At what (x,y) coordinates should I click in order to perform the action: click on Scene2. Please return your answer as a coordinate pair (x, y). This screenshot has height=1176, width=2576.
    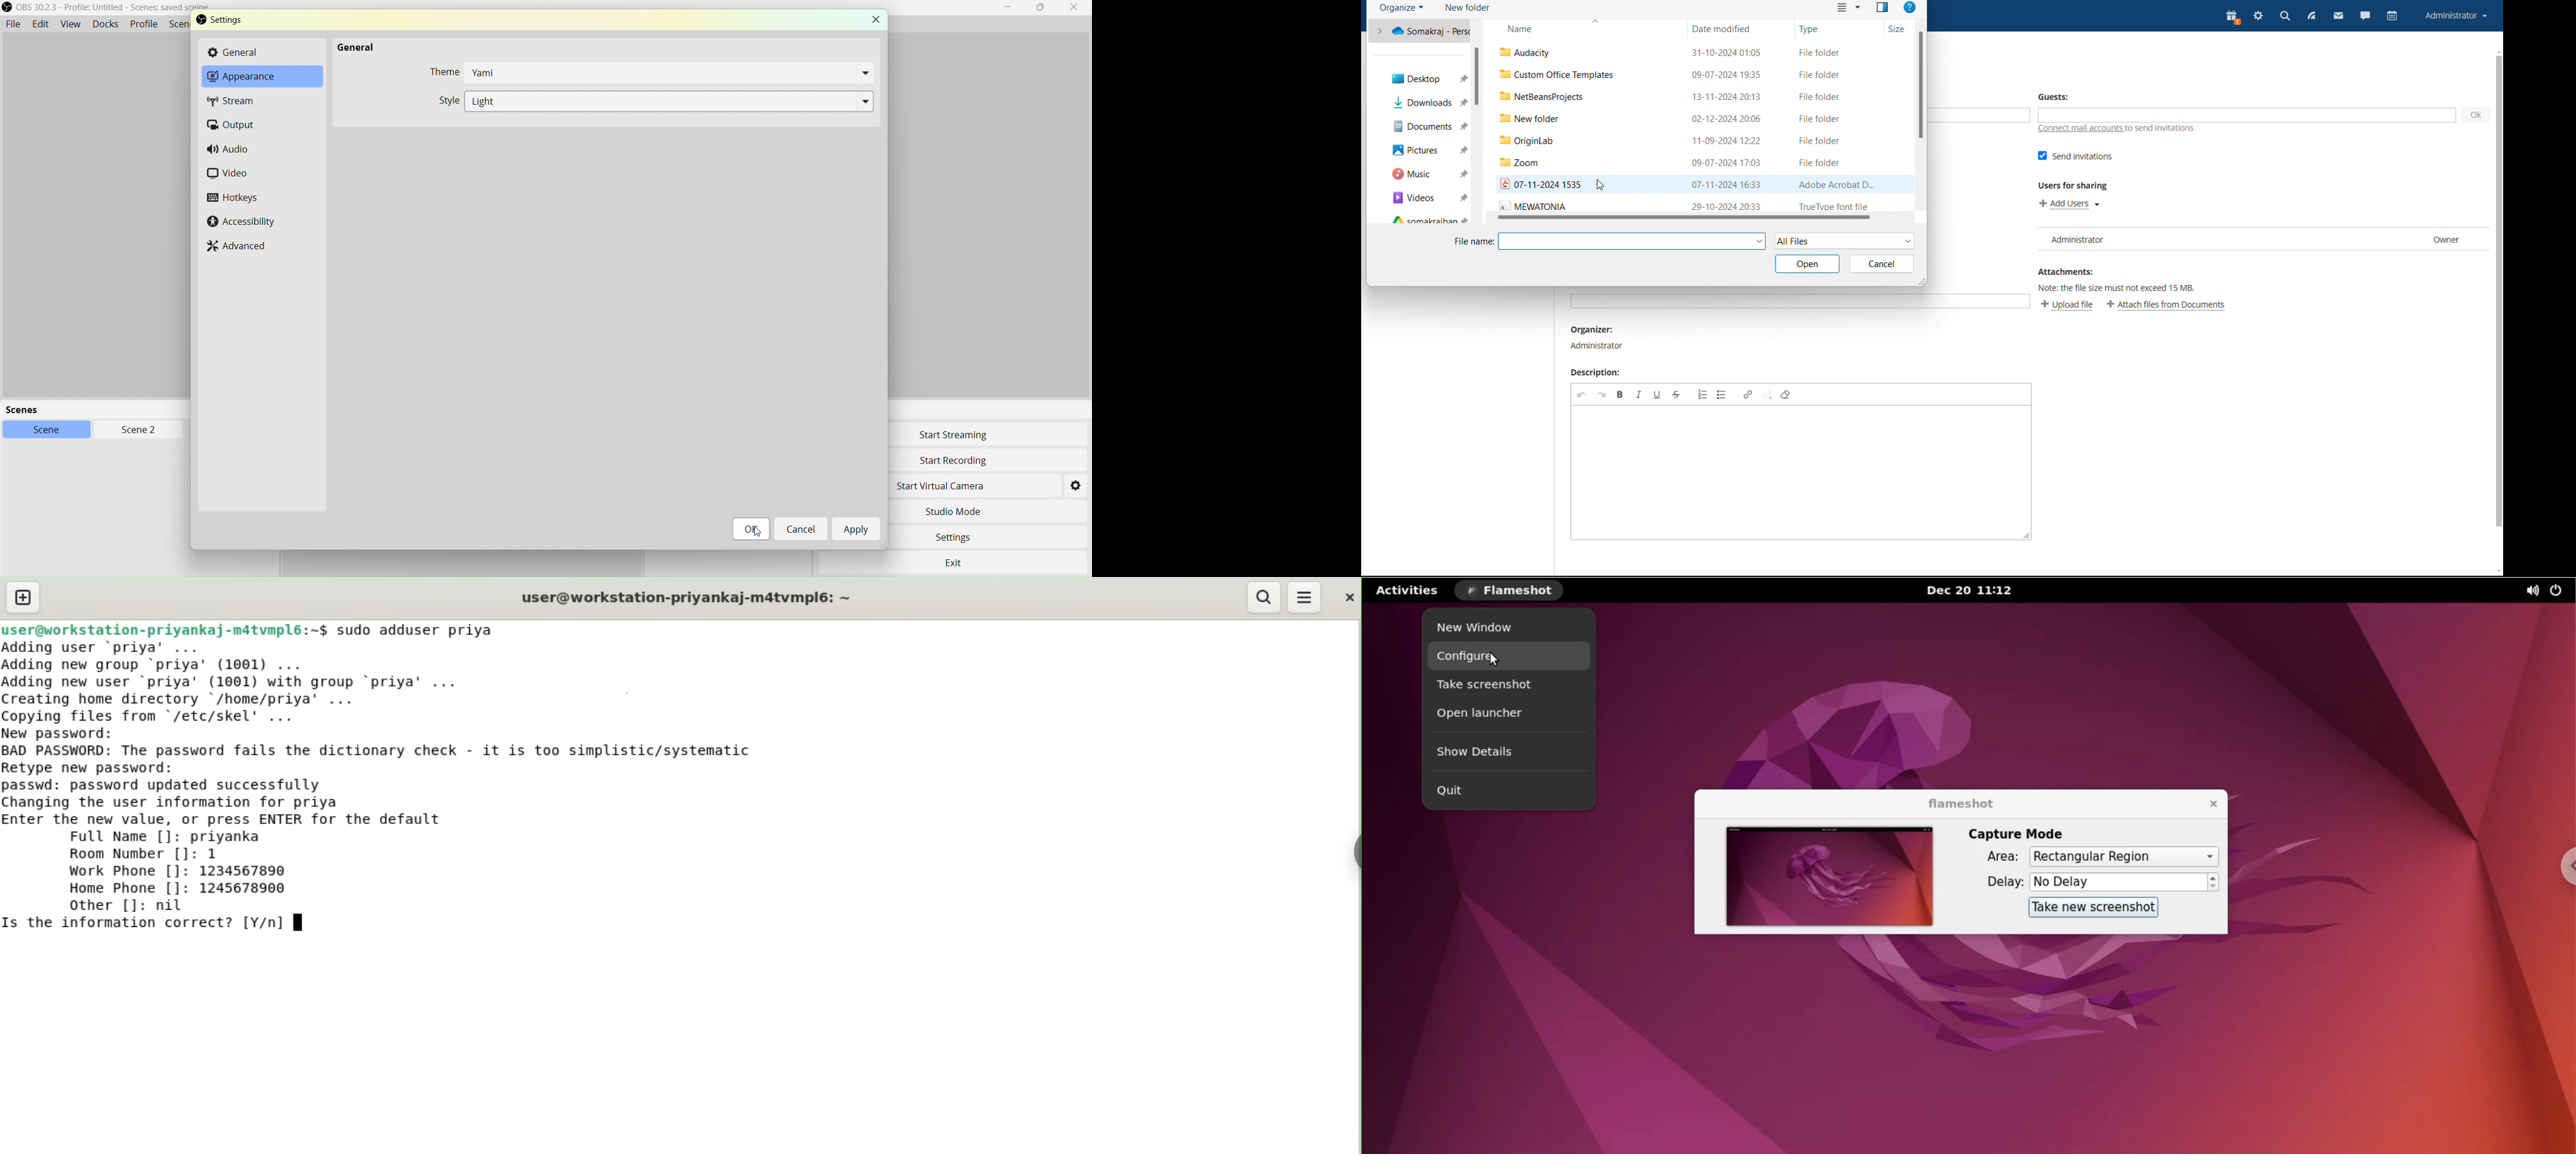
    Looking at the image, I should click on (134, 429).